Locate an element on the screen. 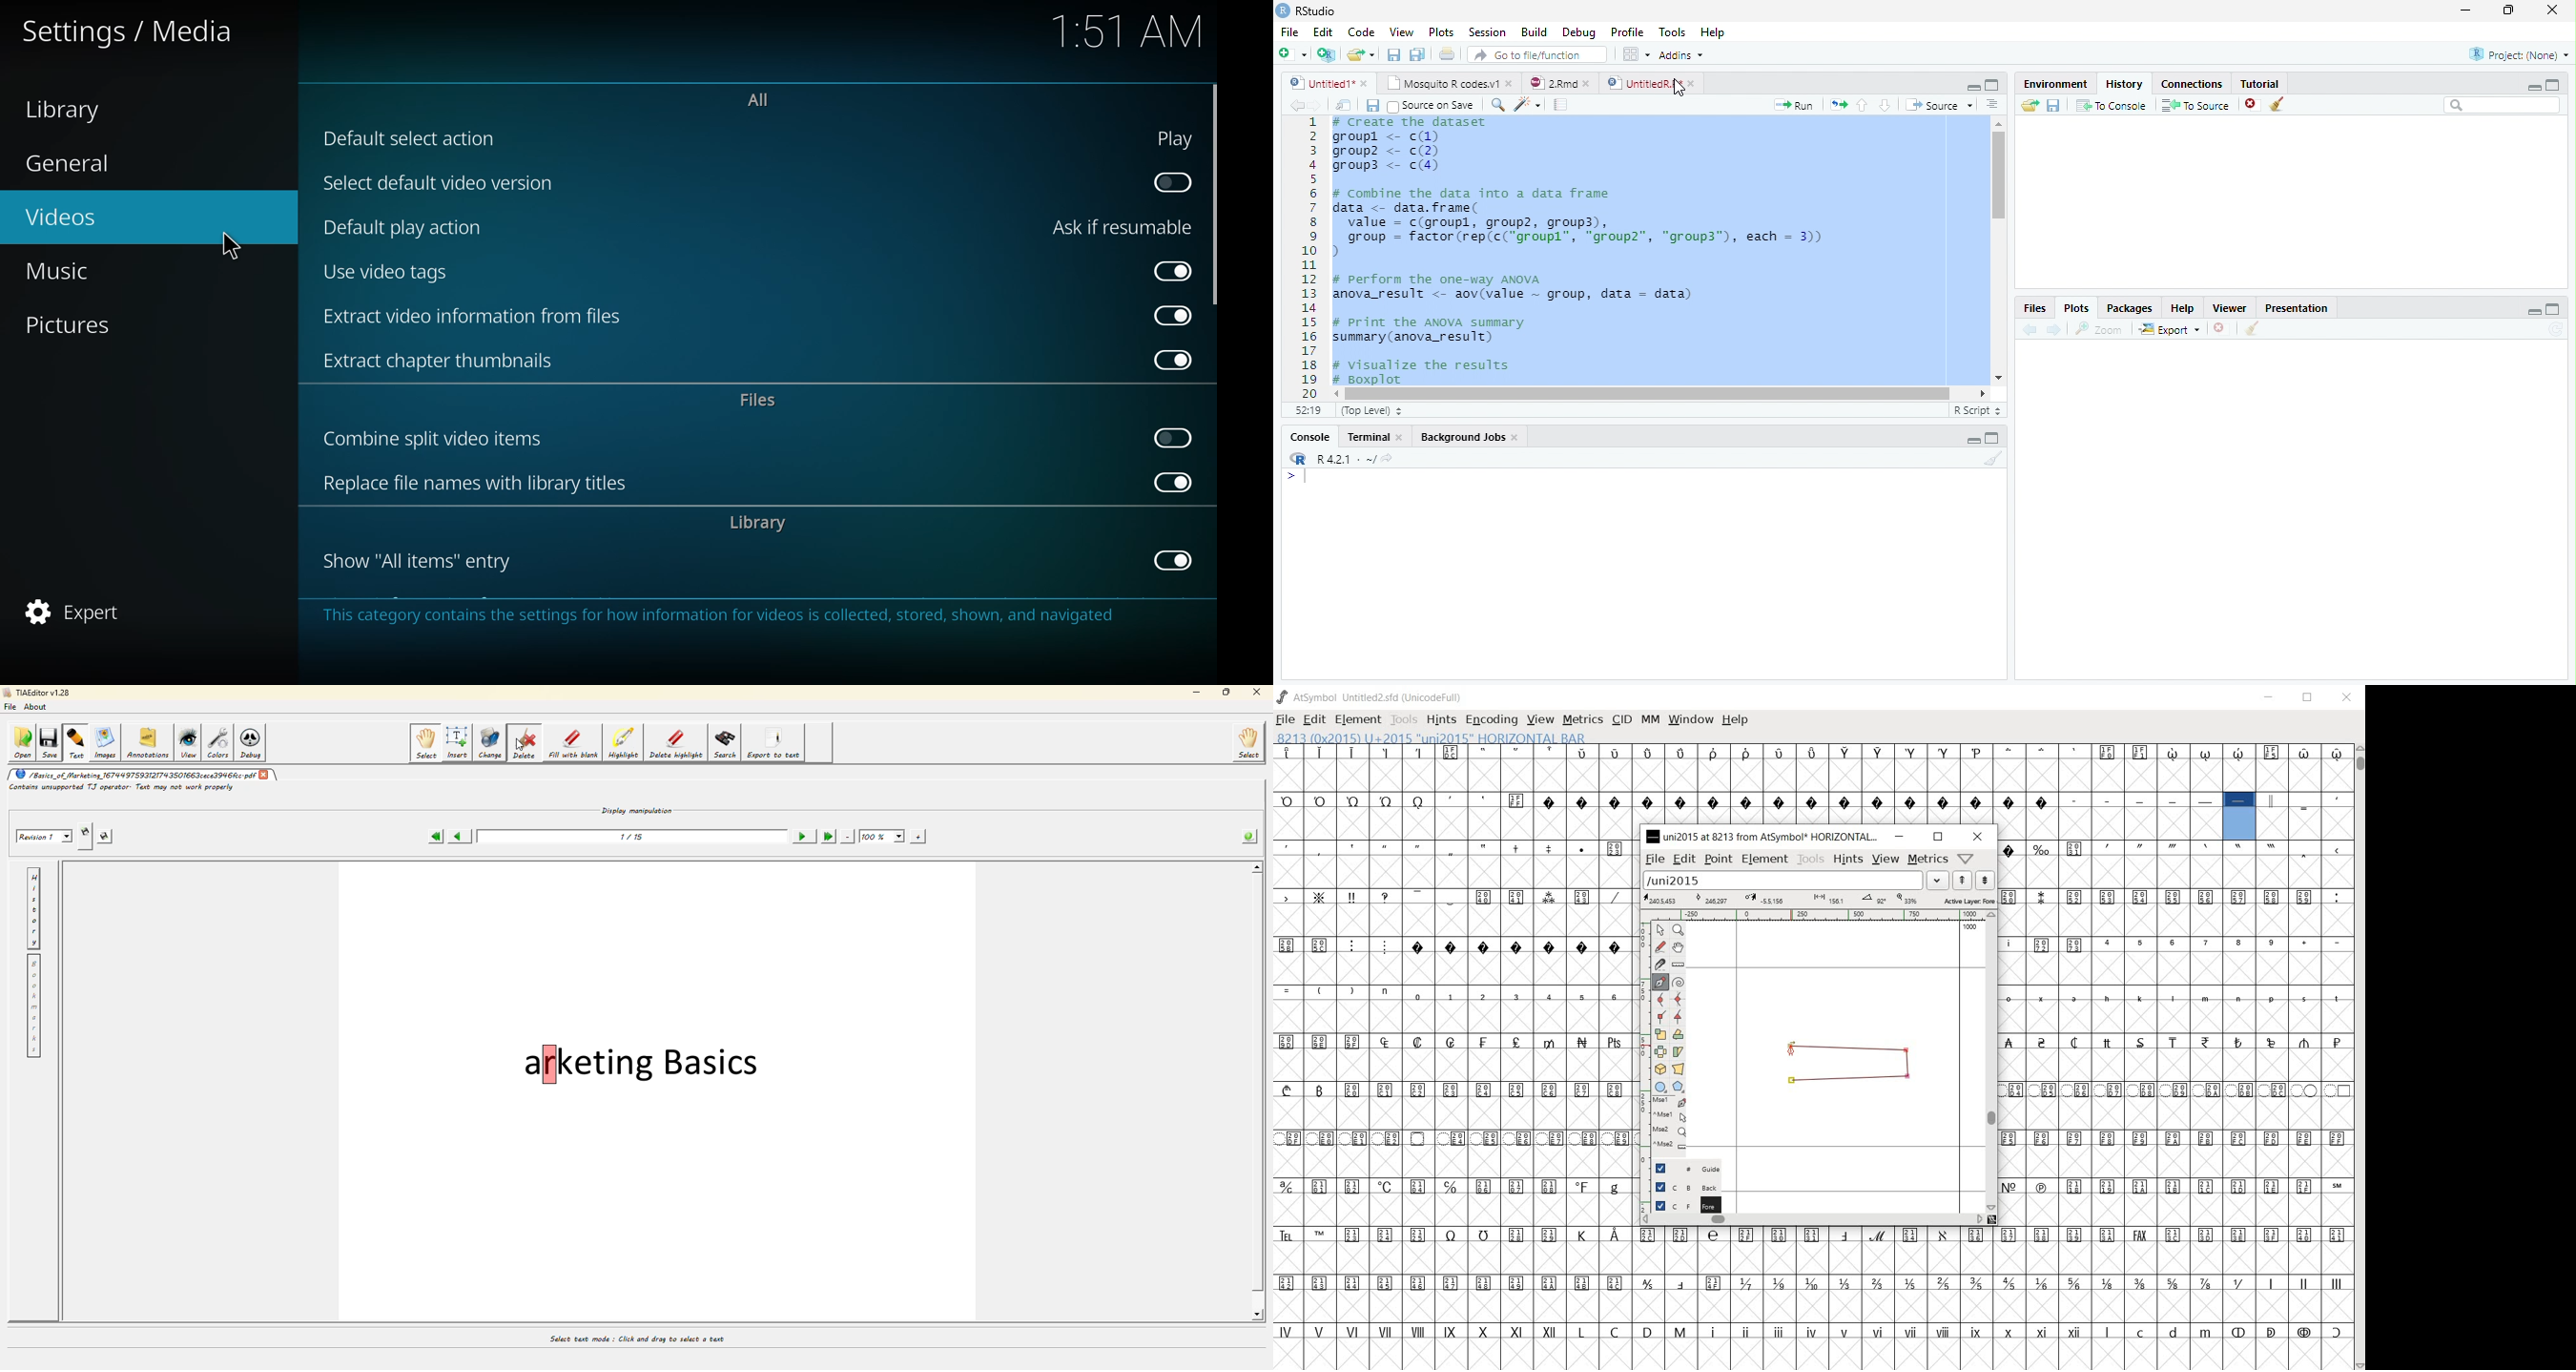  settings media is located at coordinates (128, 32).